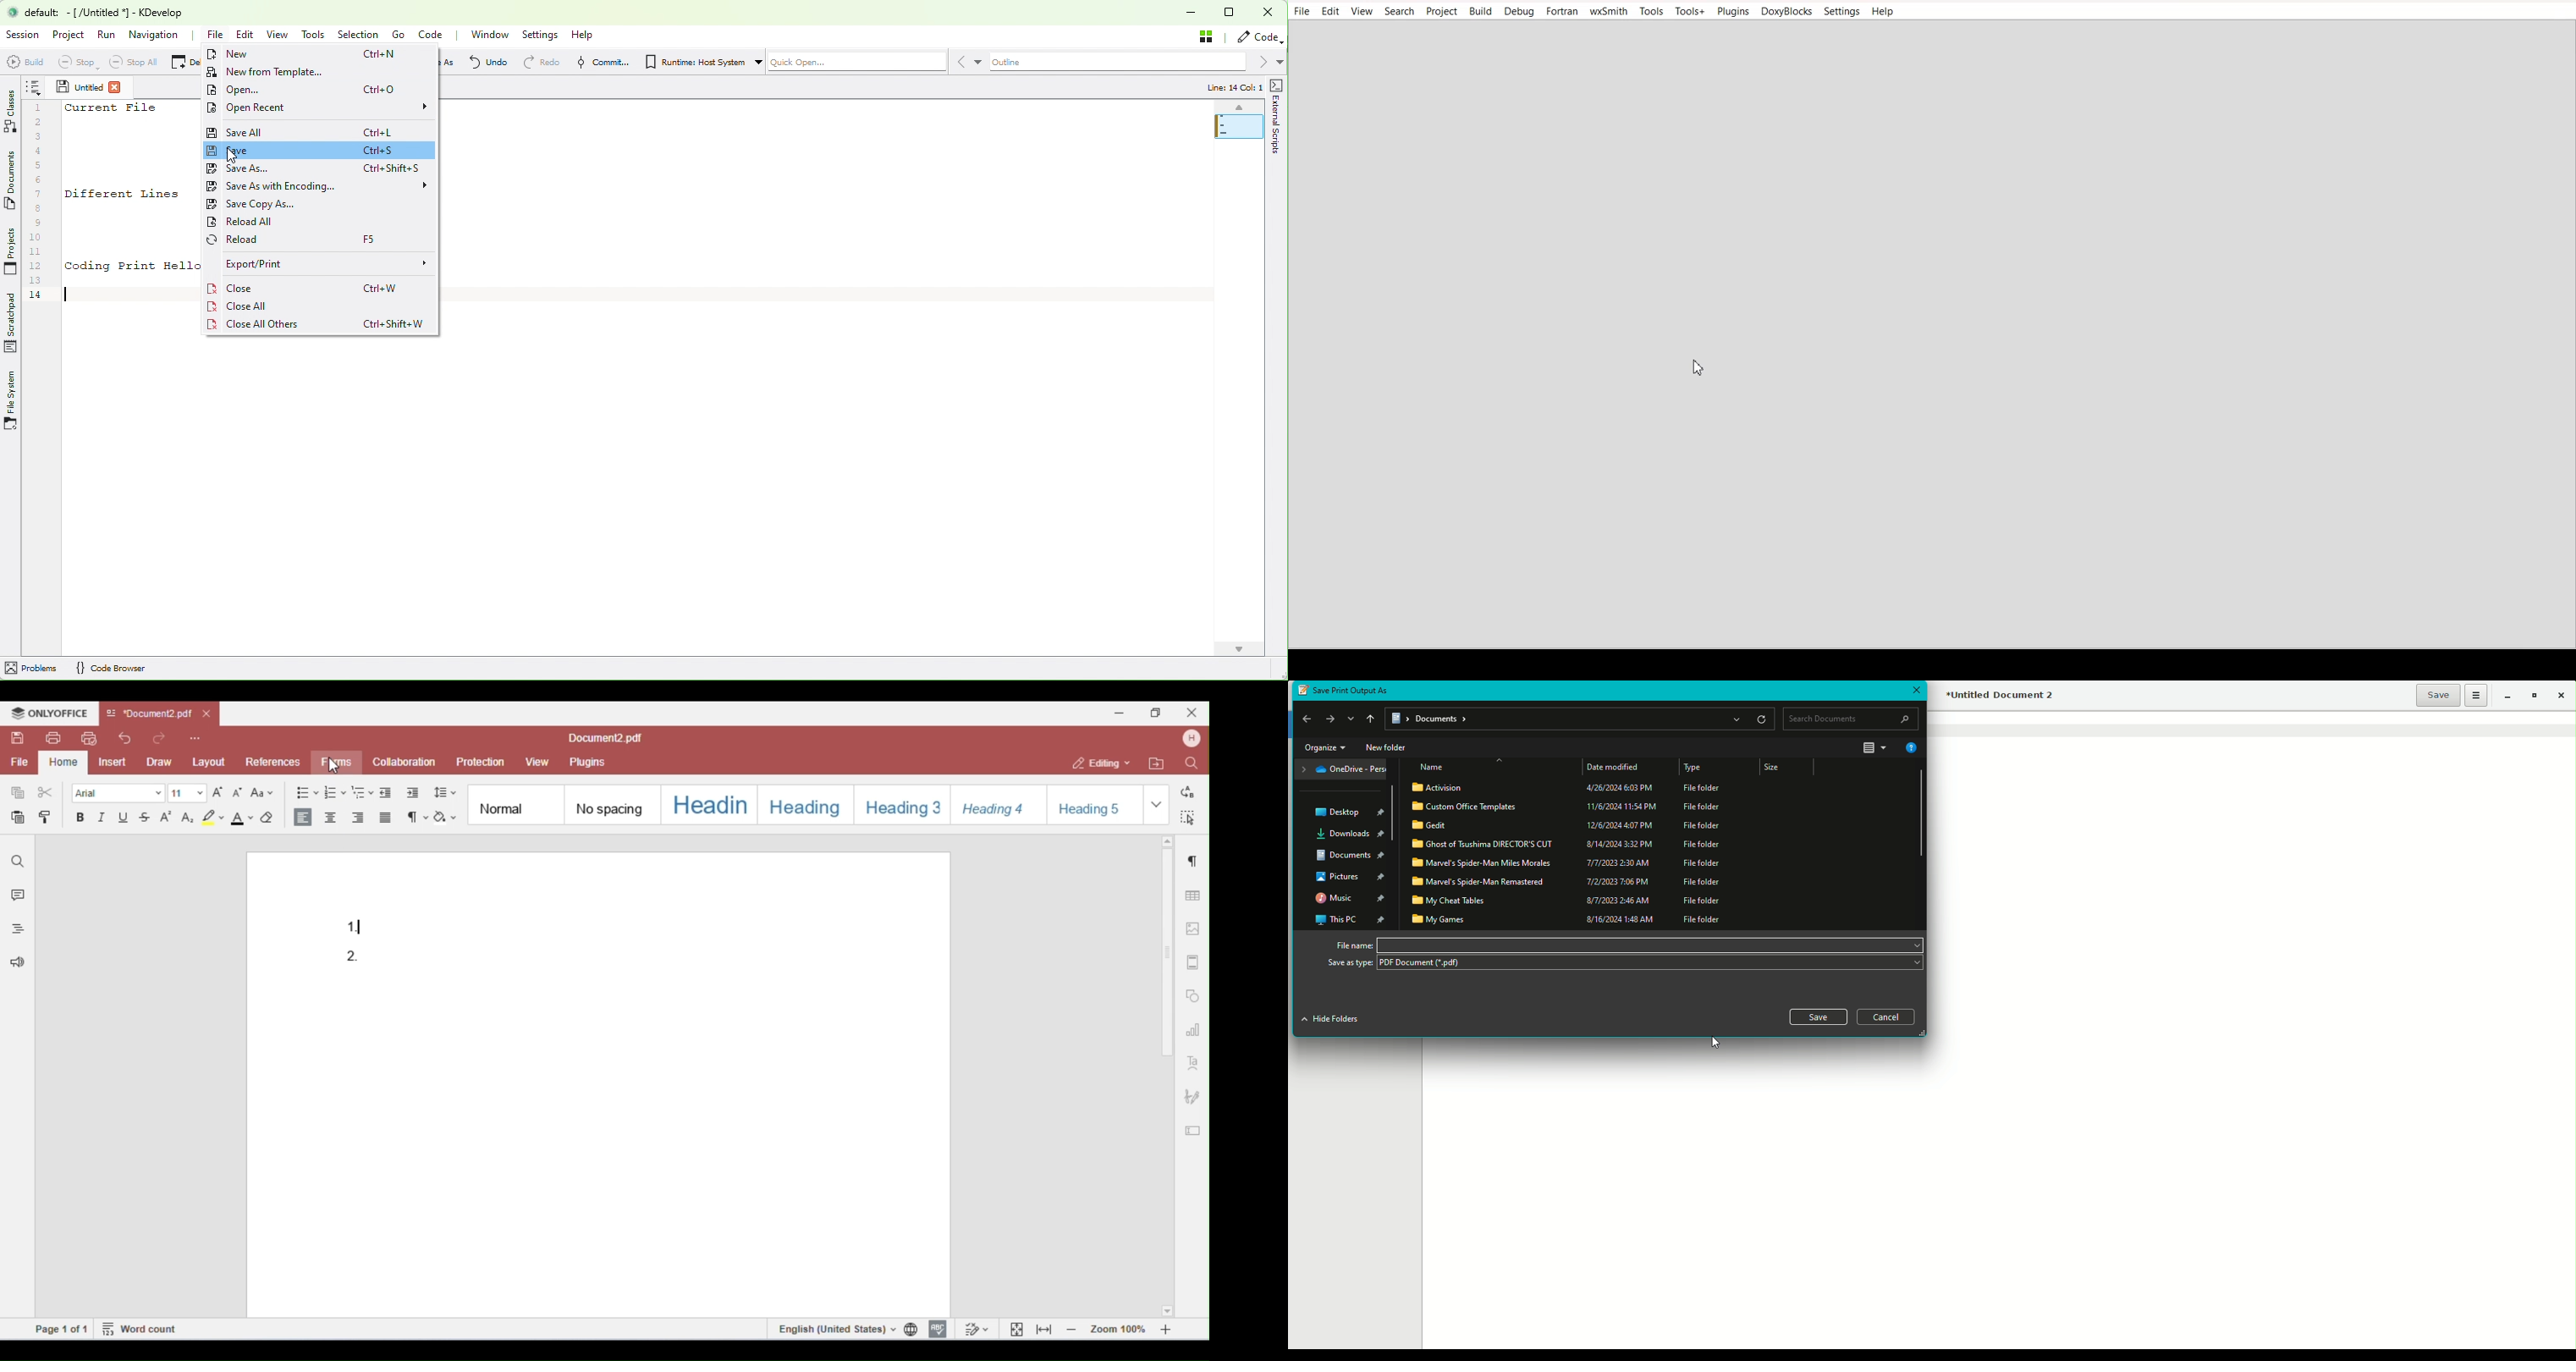 This screenshot has height=1372, width=2576. What do you see at coordinates (1137, 62) in the screenshot?
I see `Outline` at bounding box center [1137, 62].